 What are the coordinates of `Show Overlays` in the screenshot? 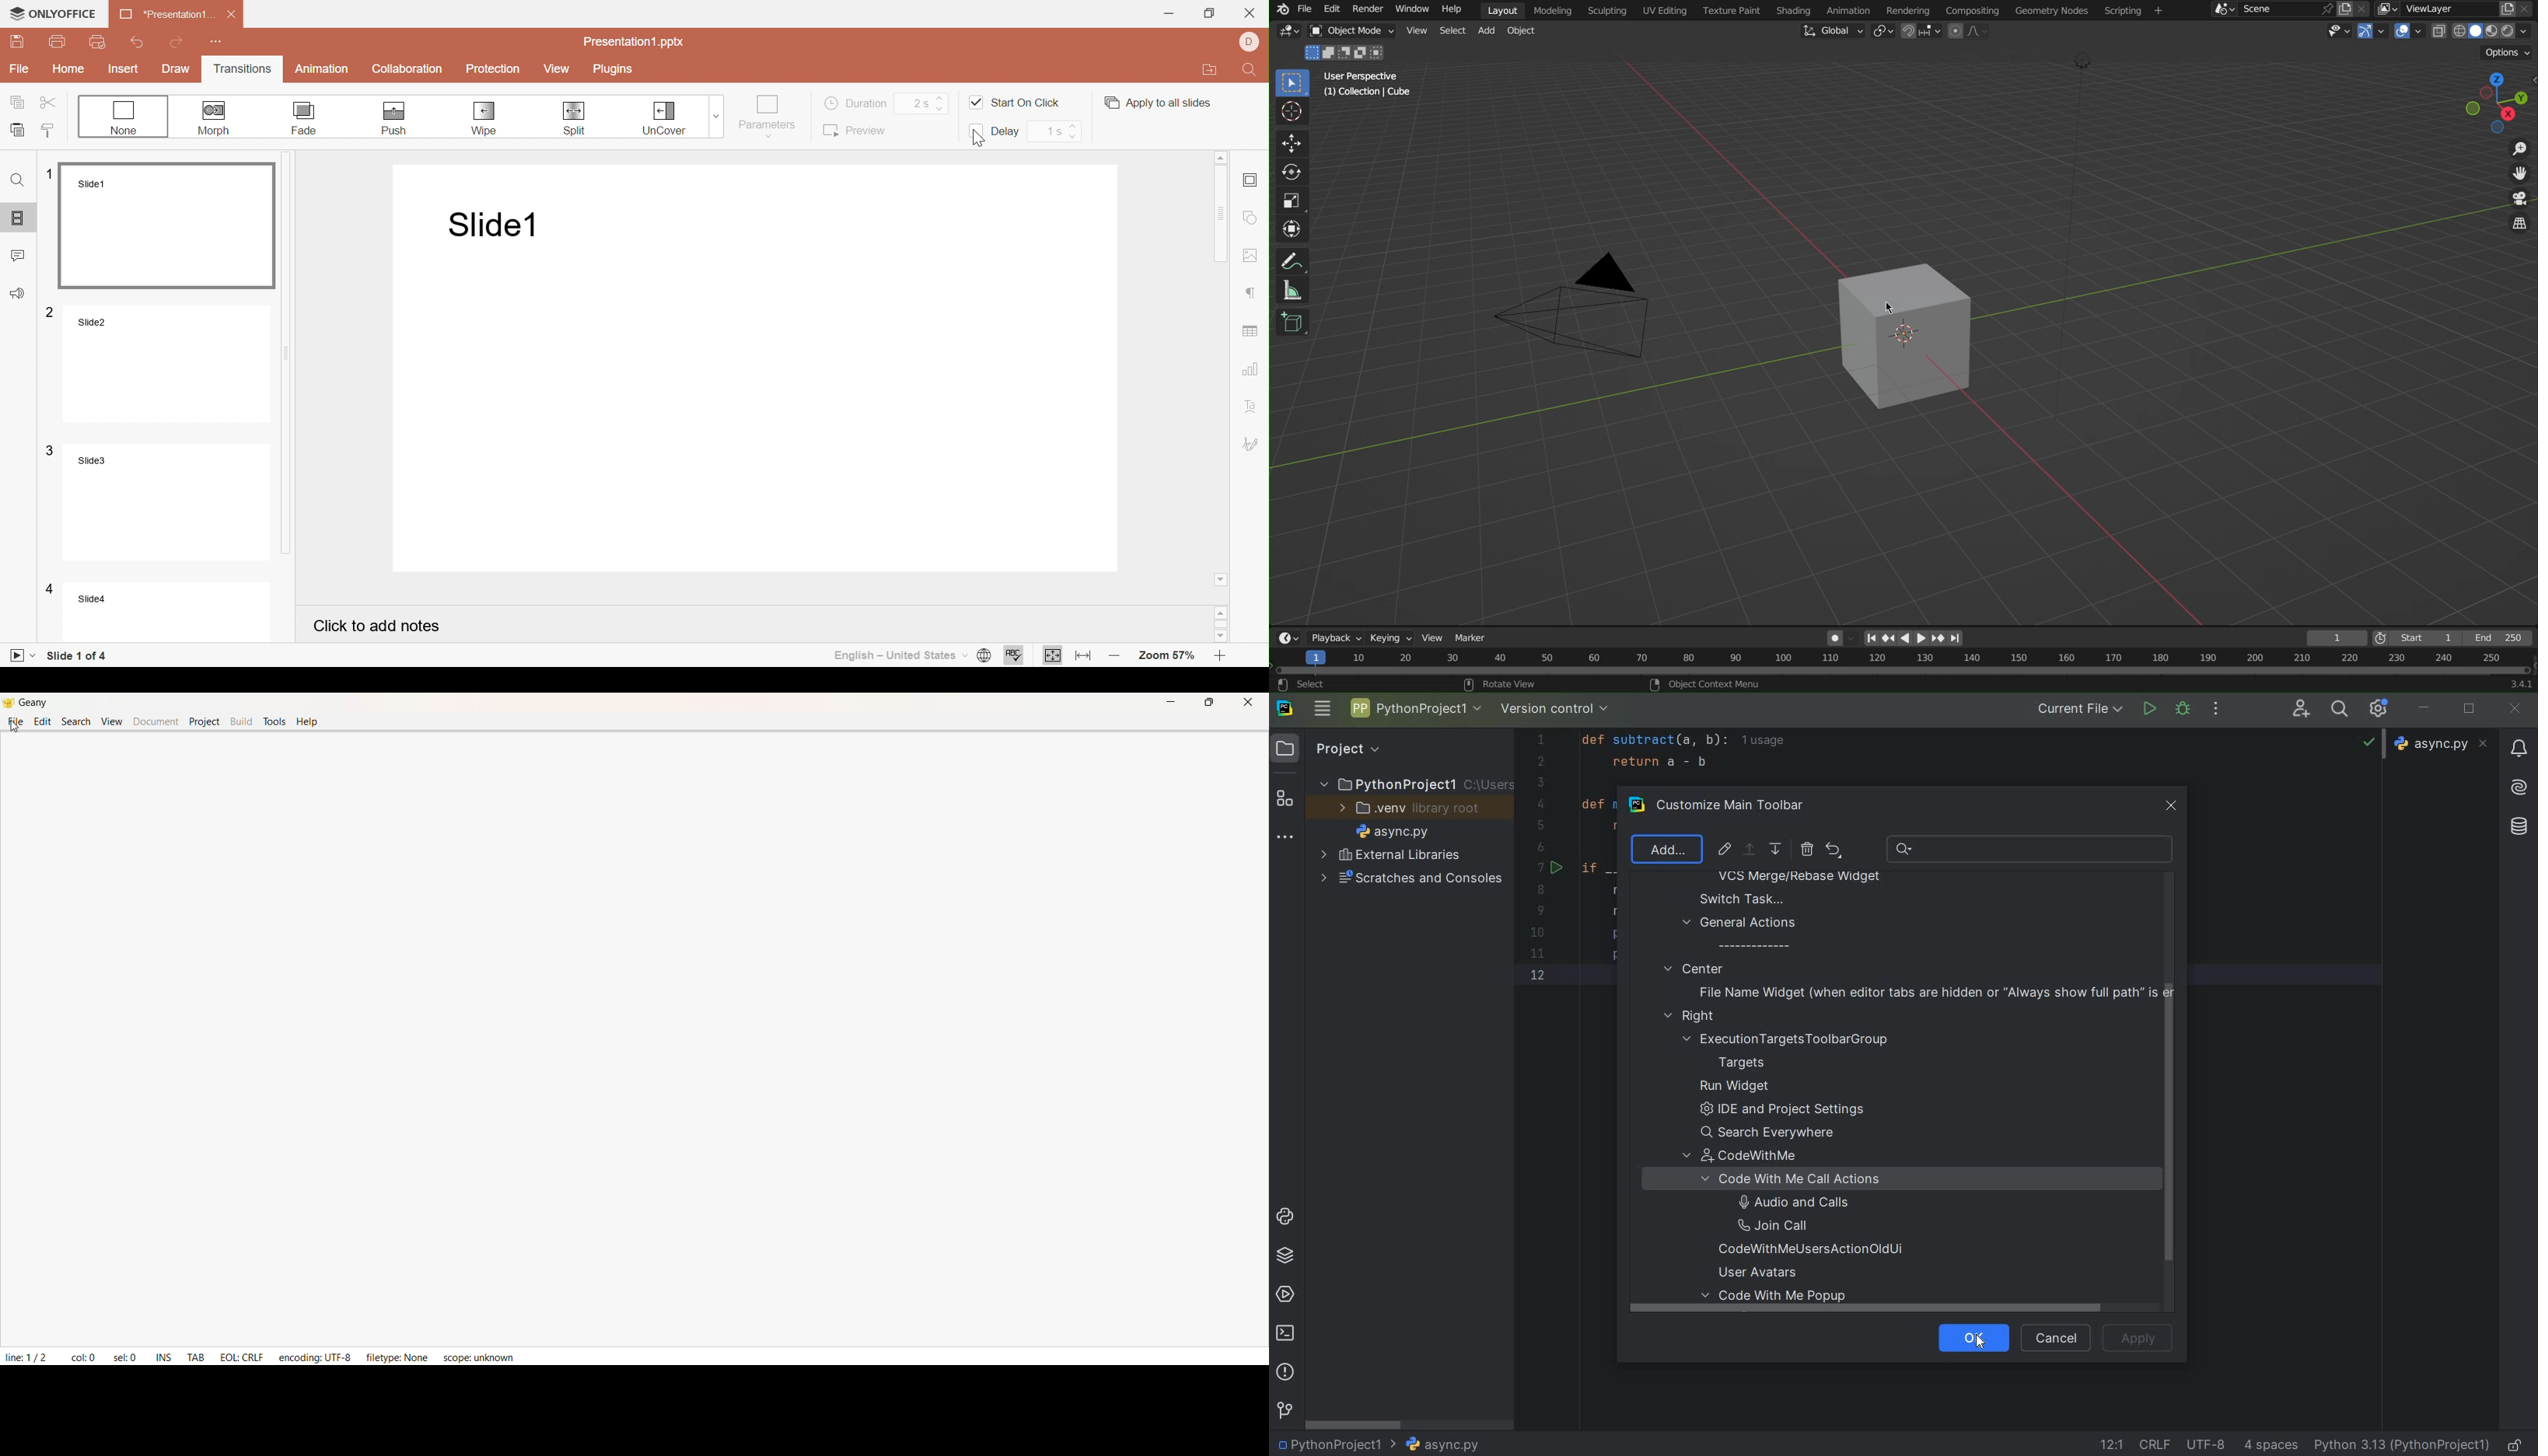 It's located at (2411, 32).